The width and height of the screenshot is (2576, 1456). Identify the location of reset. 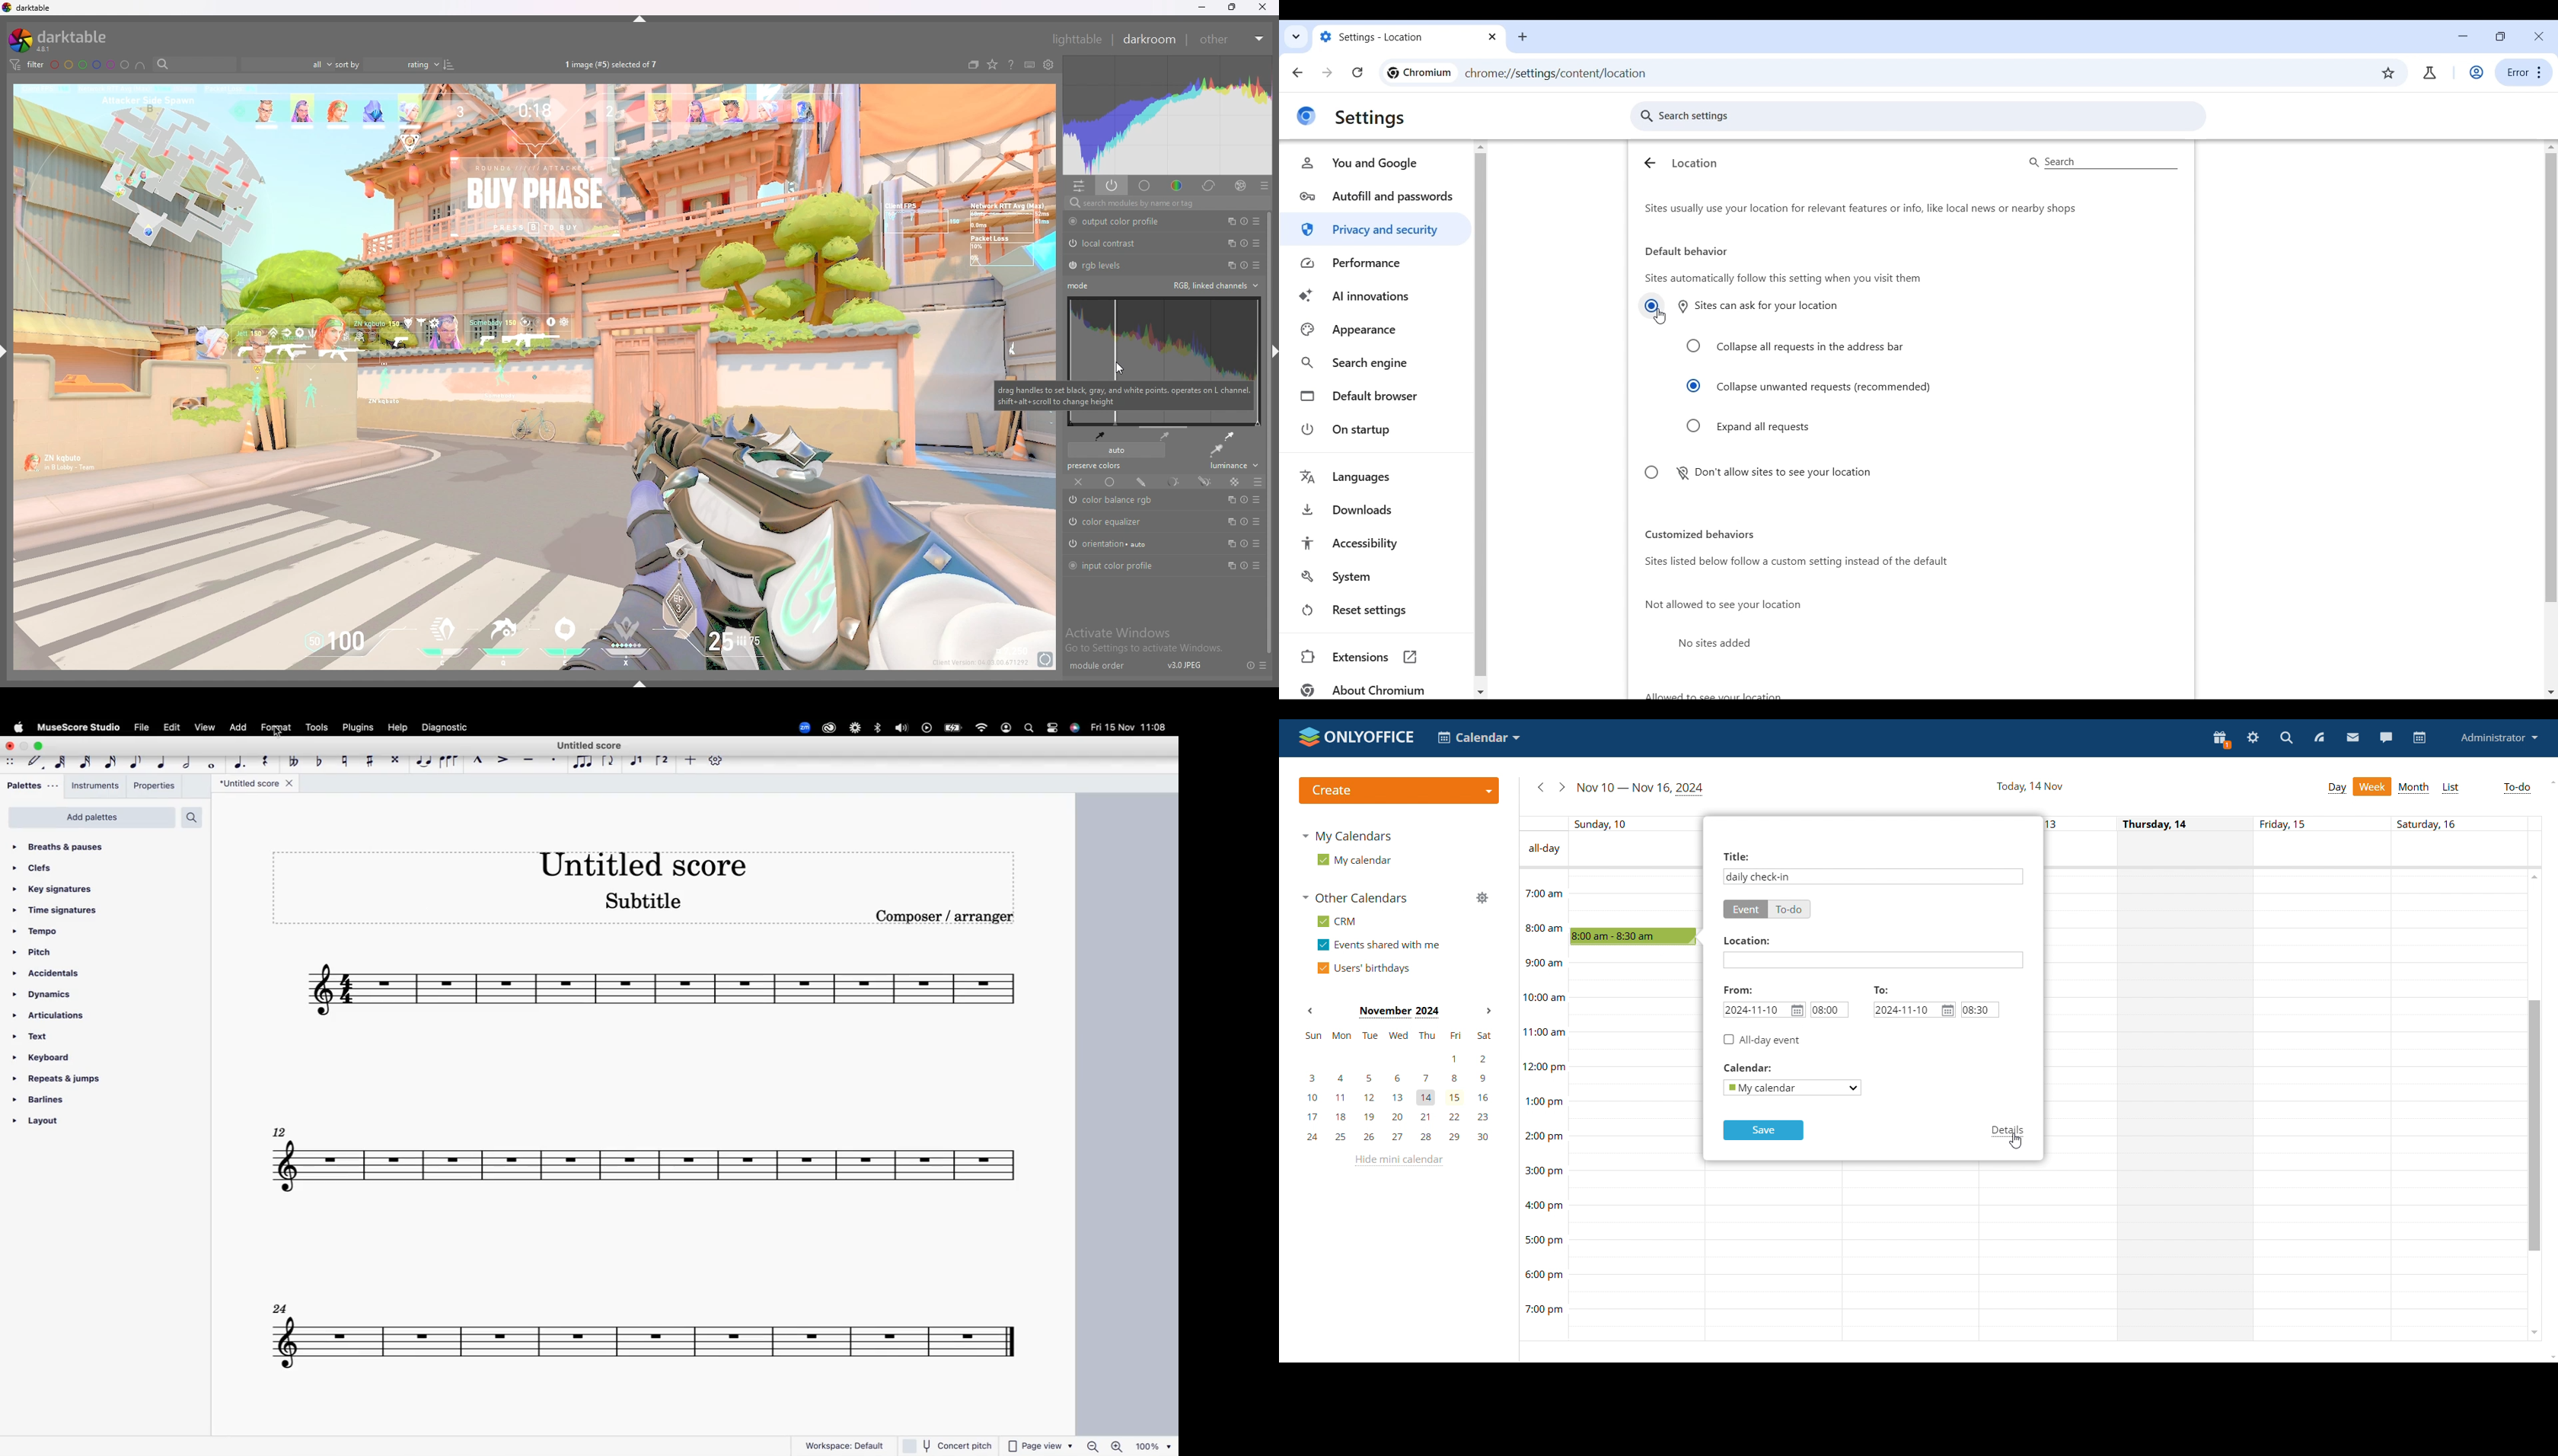
(1246, 665).